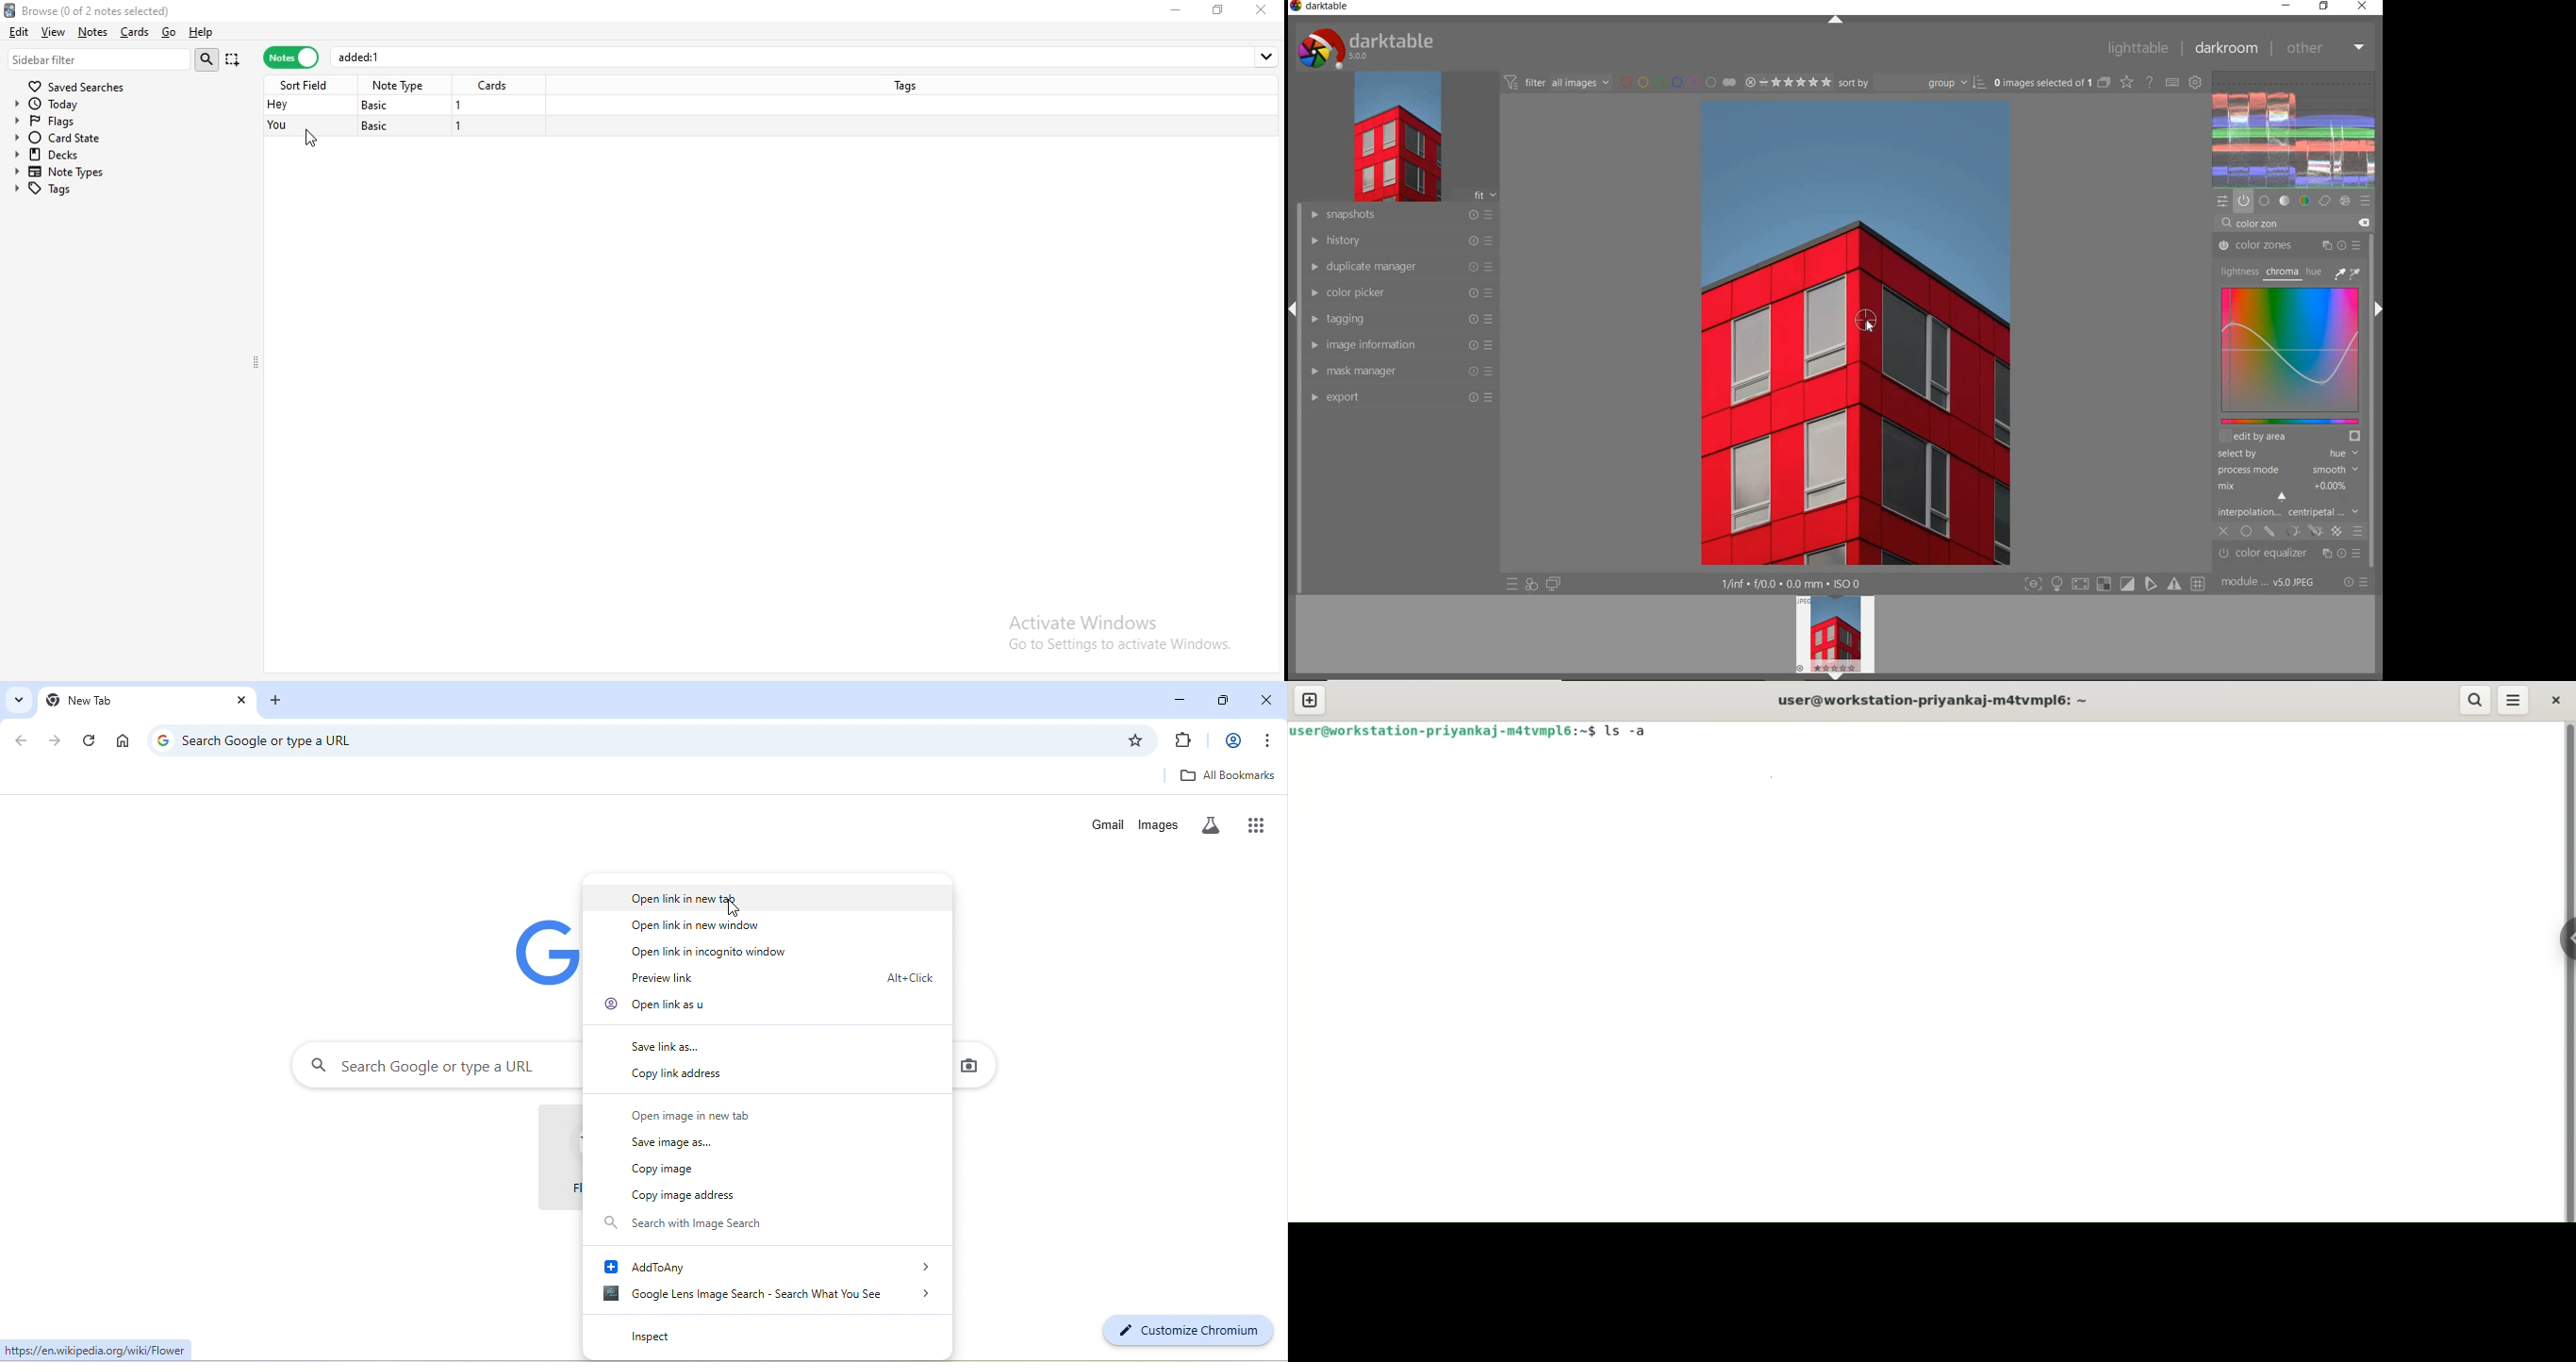  I want to click on notes, so click(291, 58).